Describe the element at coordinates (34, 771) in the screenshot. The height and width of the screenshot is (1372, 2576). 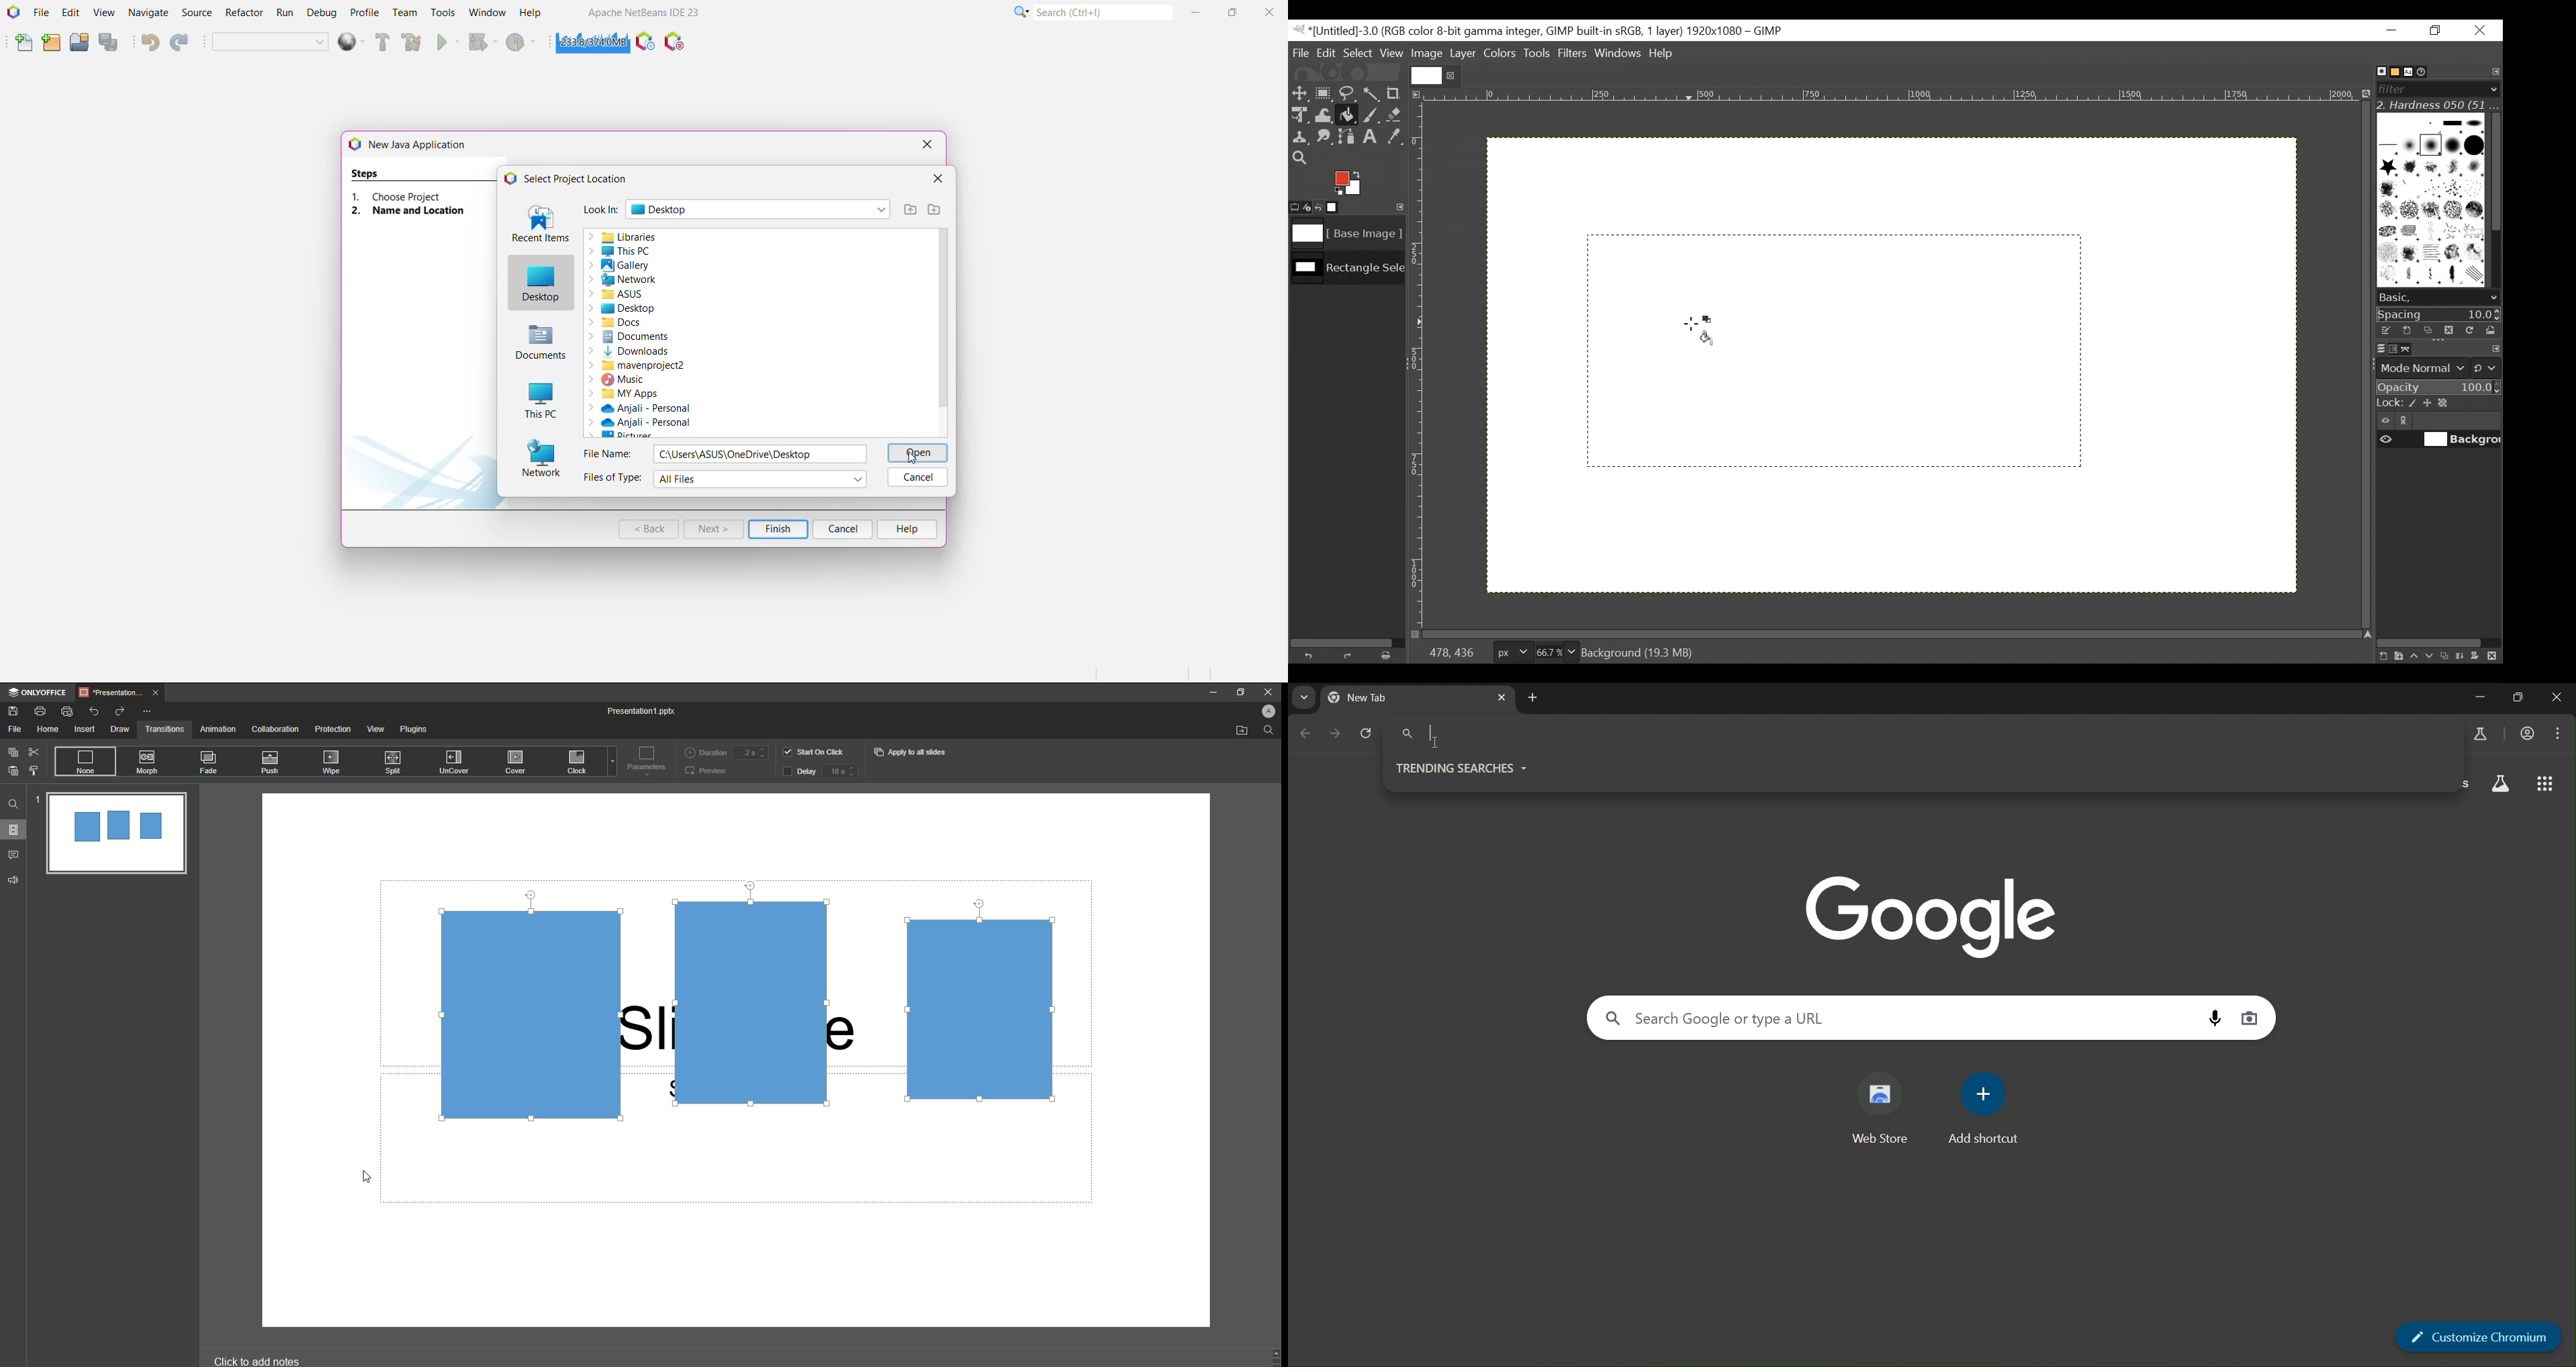
I see `Choose Style` at that location.